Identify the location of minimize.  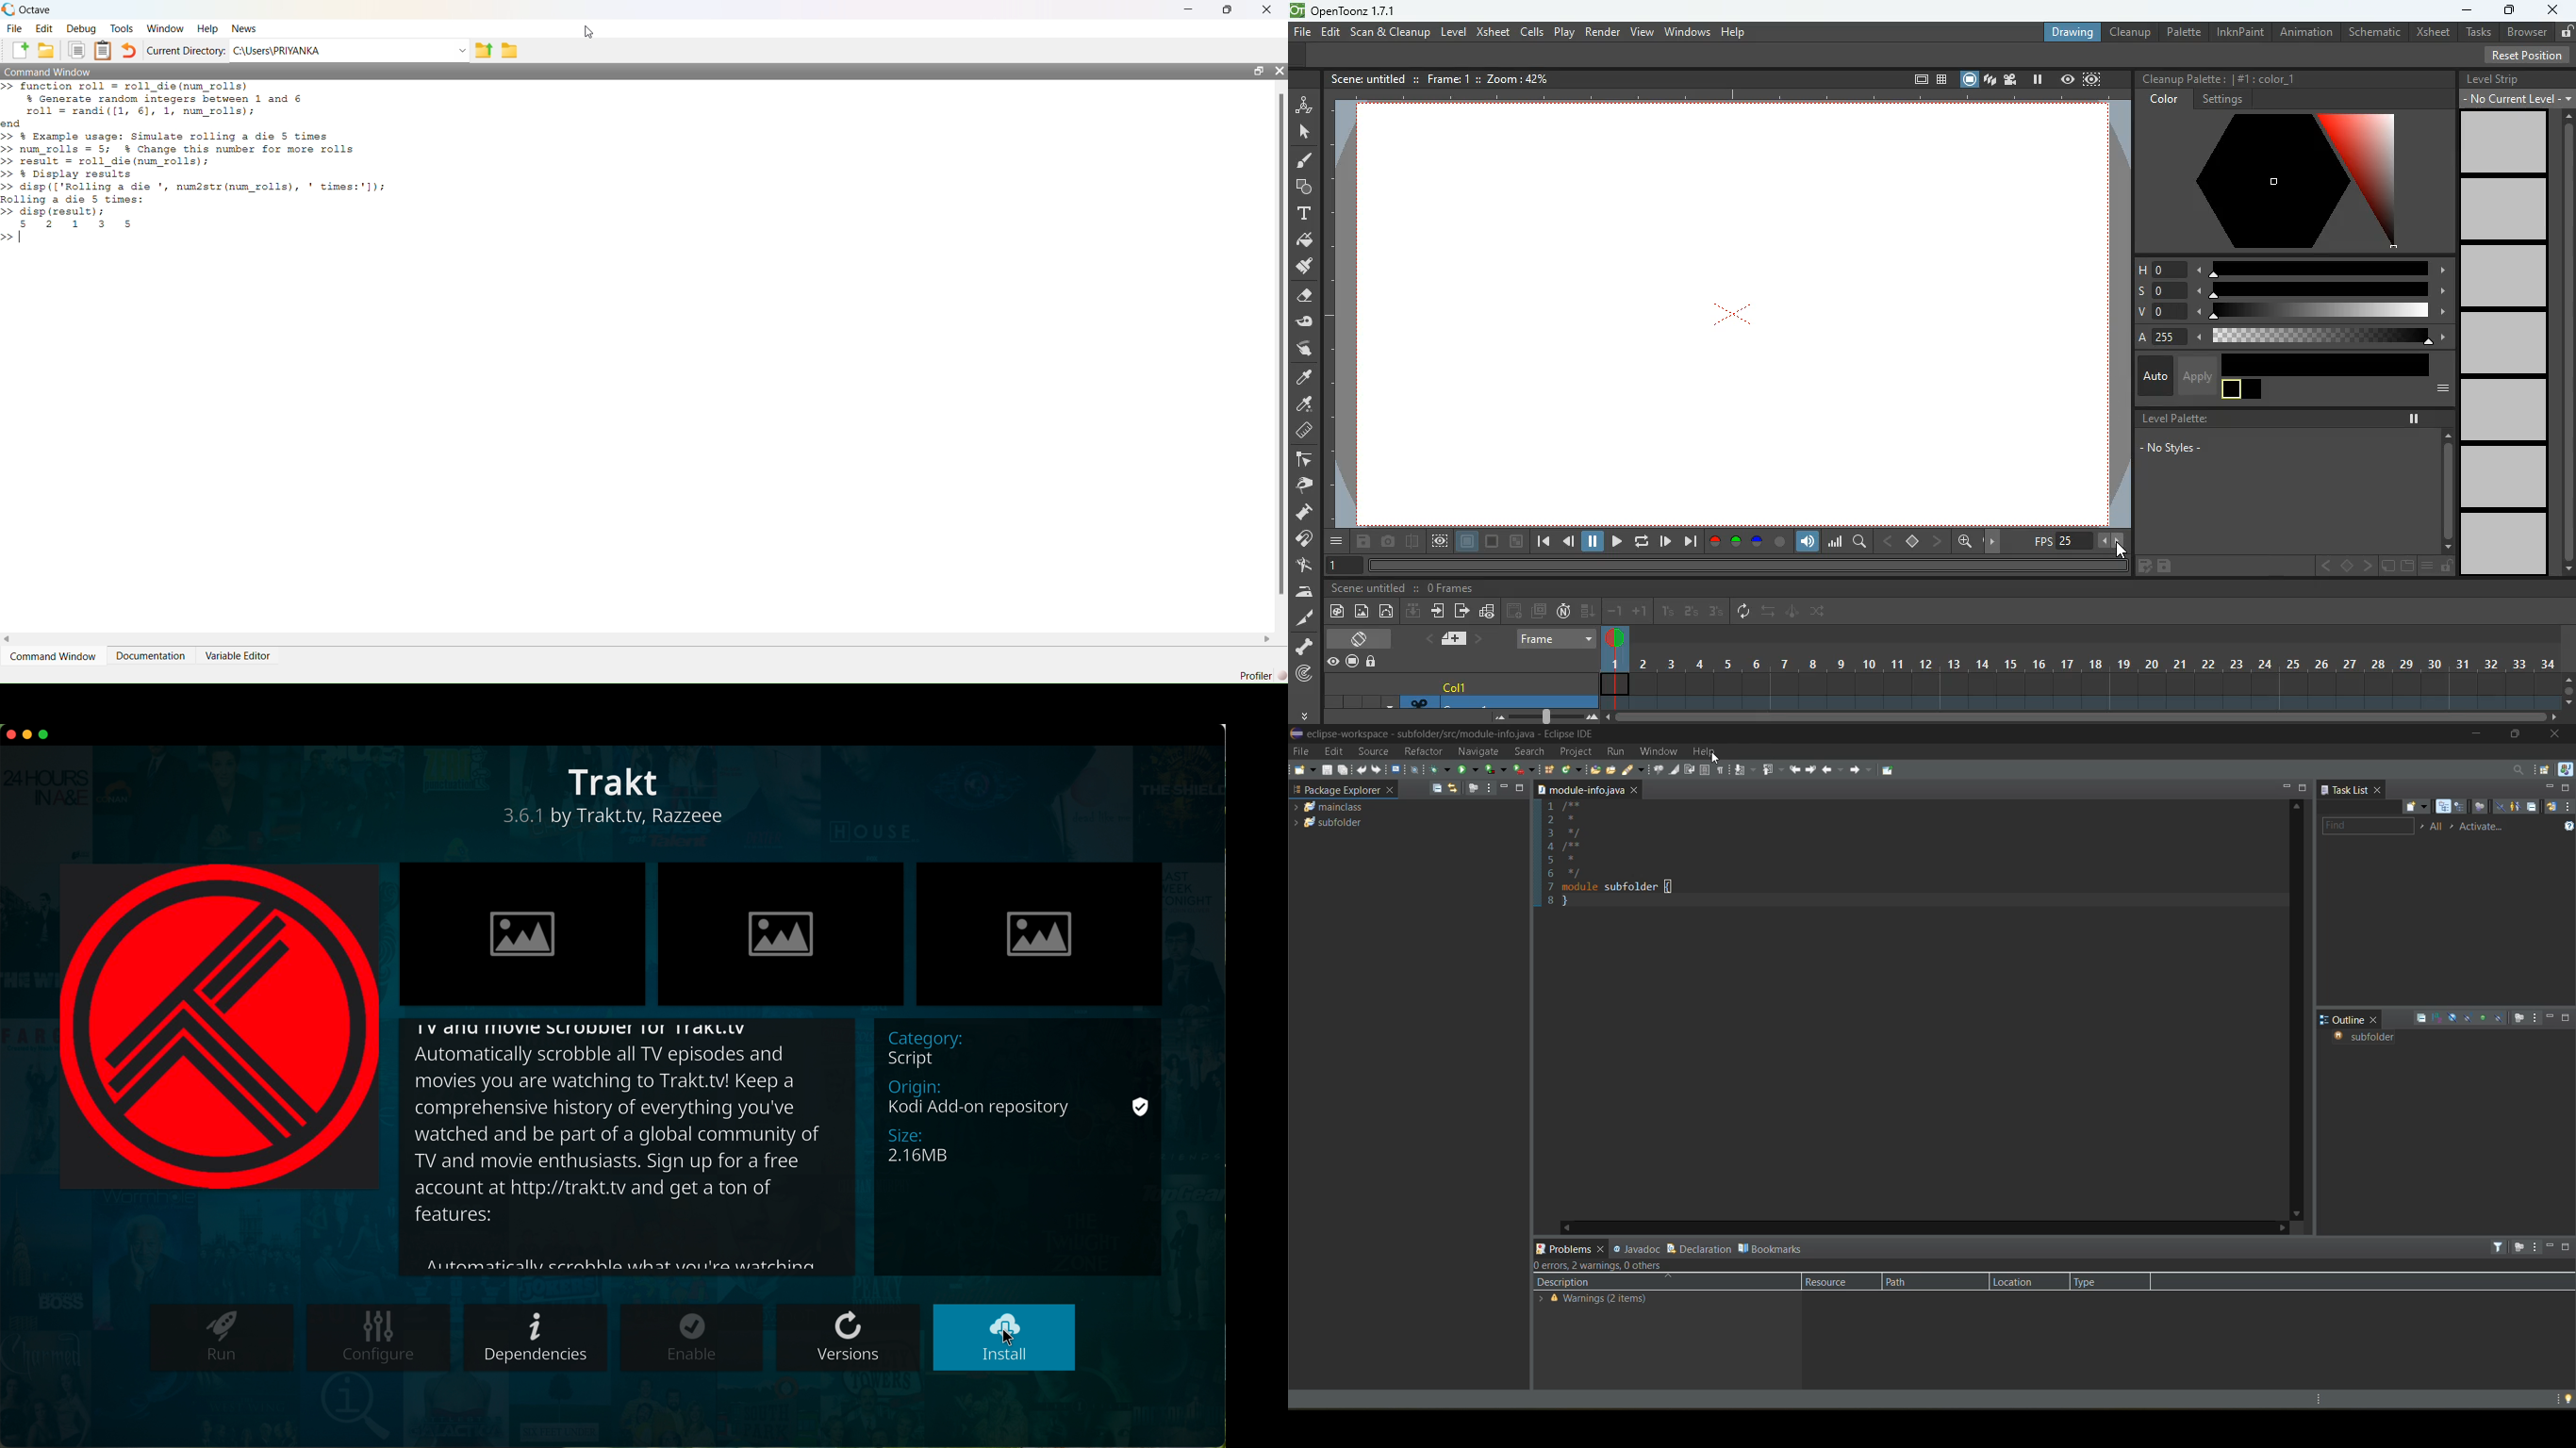
(2552, 1246).